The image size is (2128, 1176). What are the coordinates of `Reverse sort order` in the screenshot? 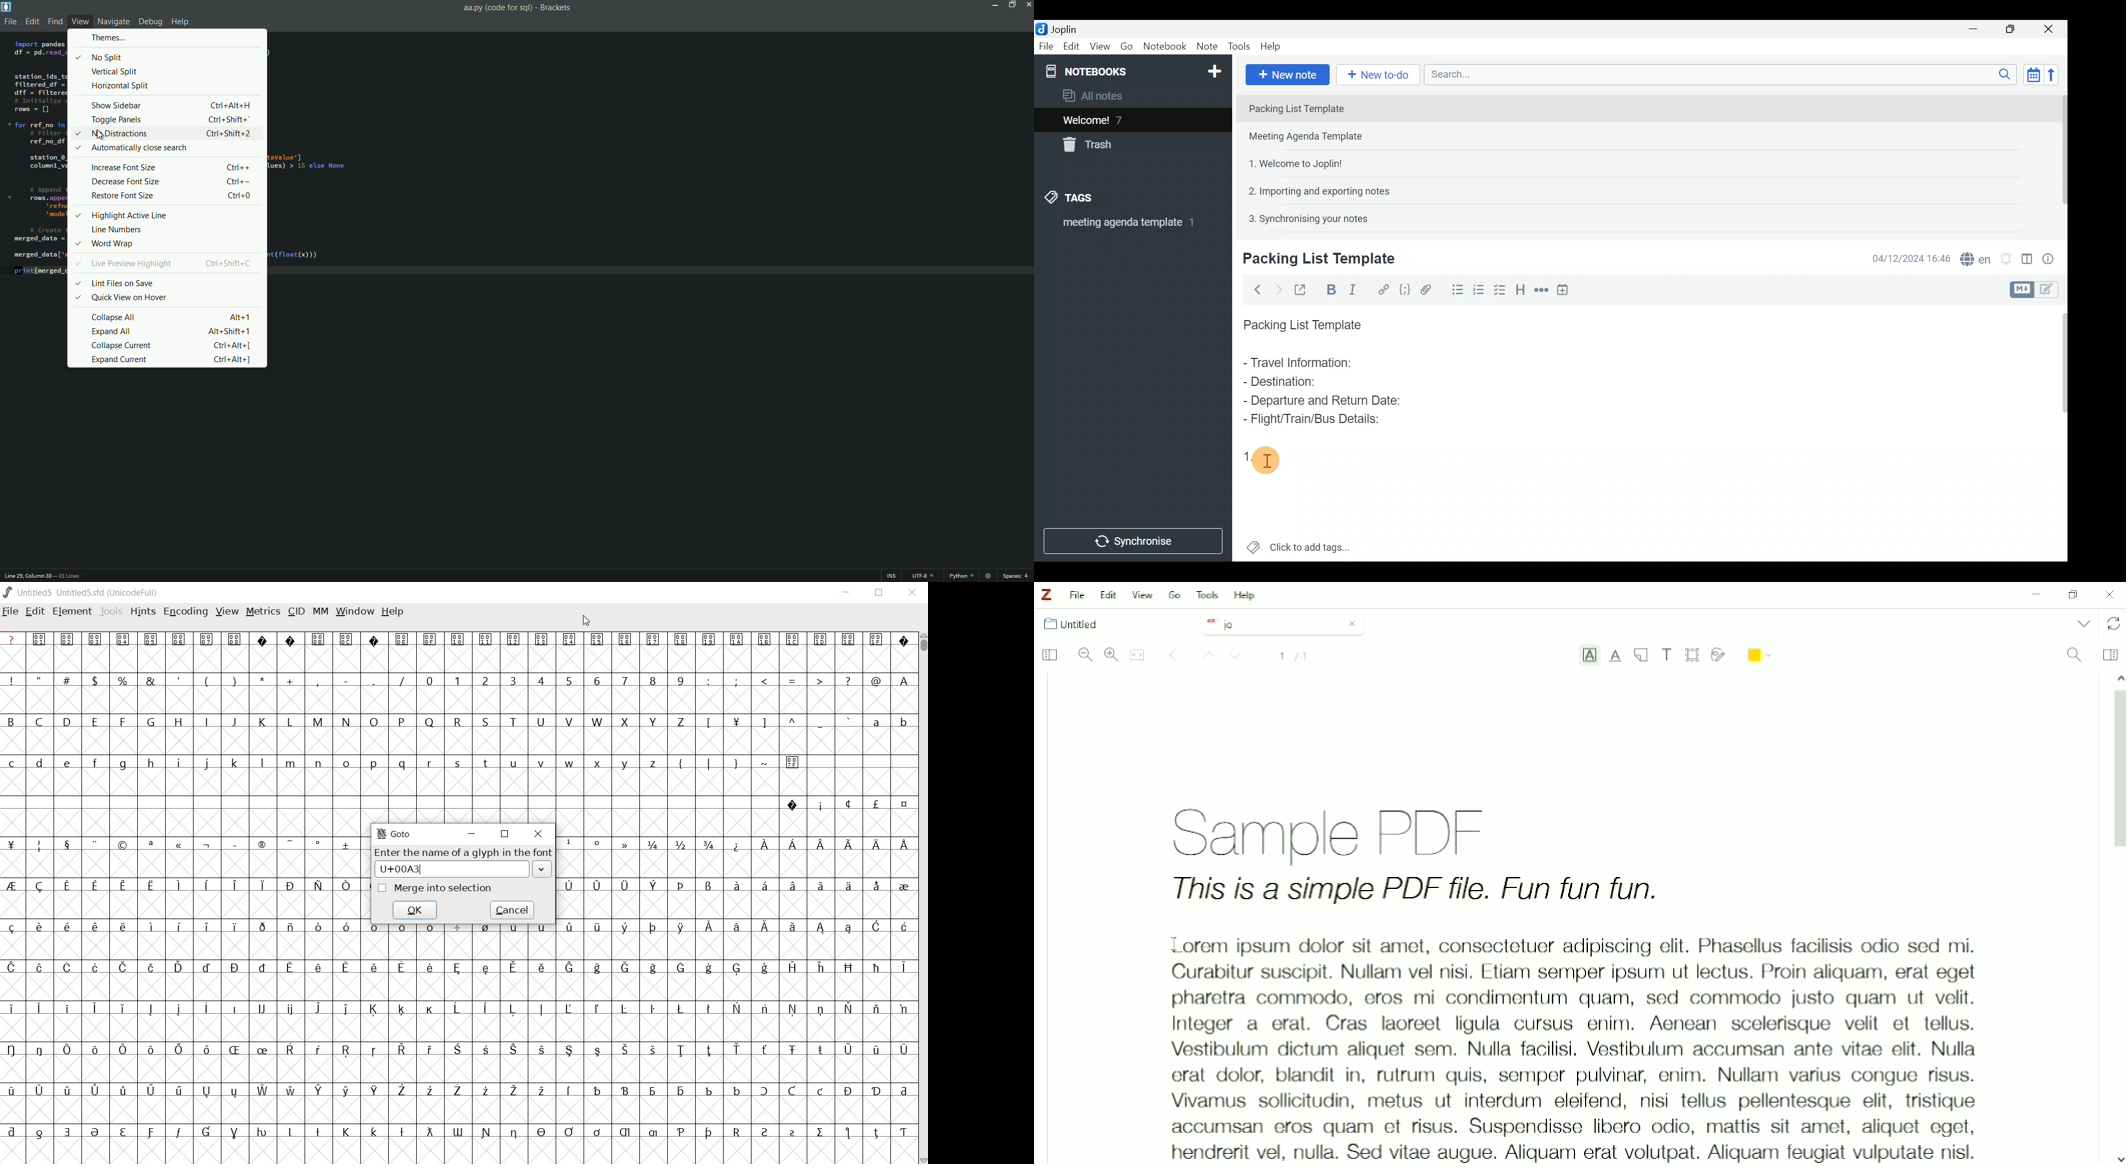 It's located at (2056, 74).